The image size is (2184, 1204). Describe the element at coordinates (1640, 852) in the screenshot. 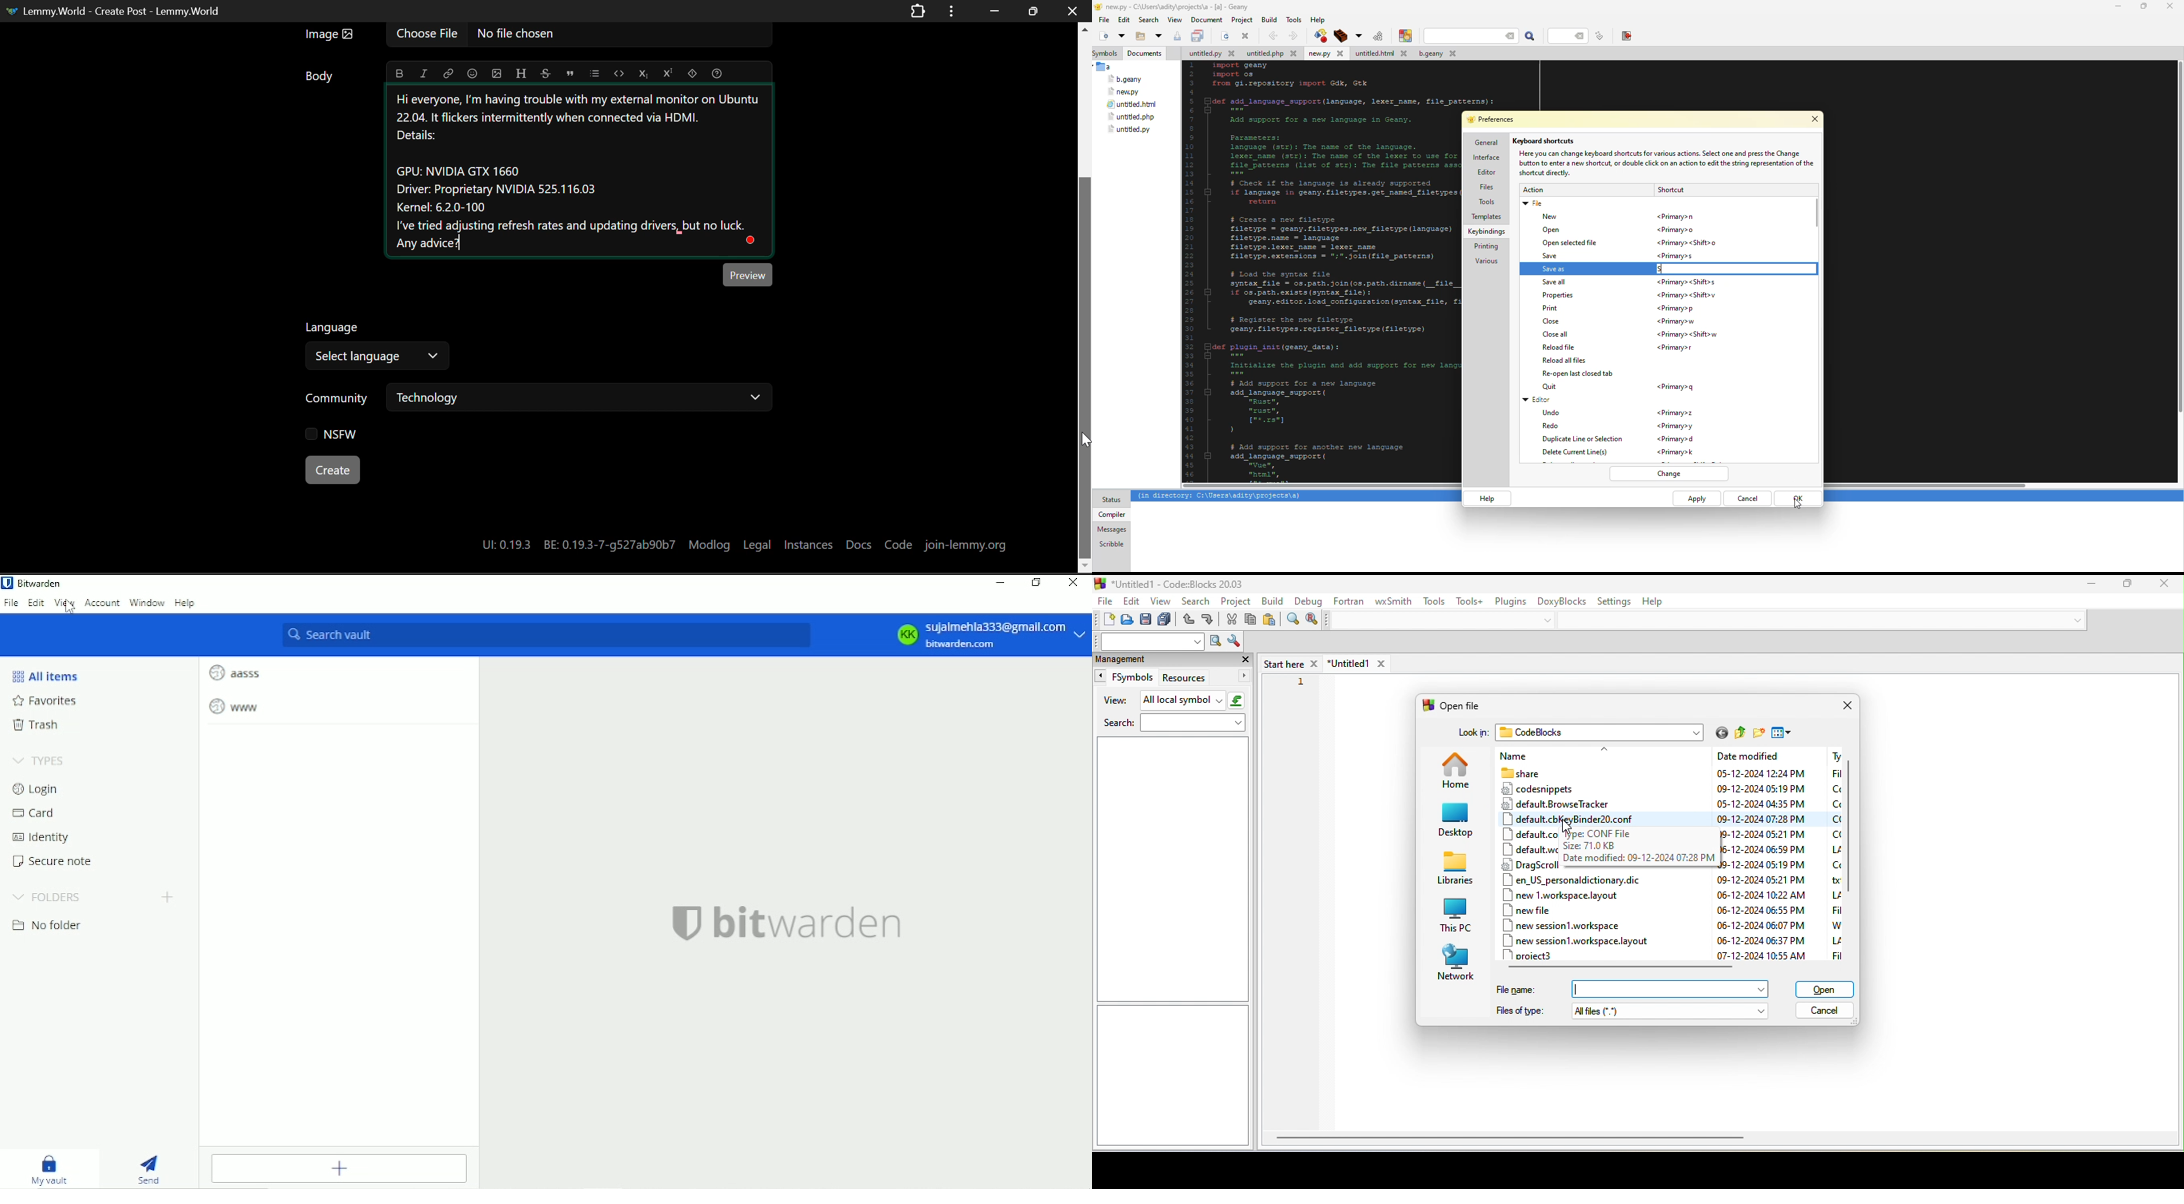

I see `file information ` at that location.